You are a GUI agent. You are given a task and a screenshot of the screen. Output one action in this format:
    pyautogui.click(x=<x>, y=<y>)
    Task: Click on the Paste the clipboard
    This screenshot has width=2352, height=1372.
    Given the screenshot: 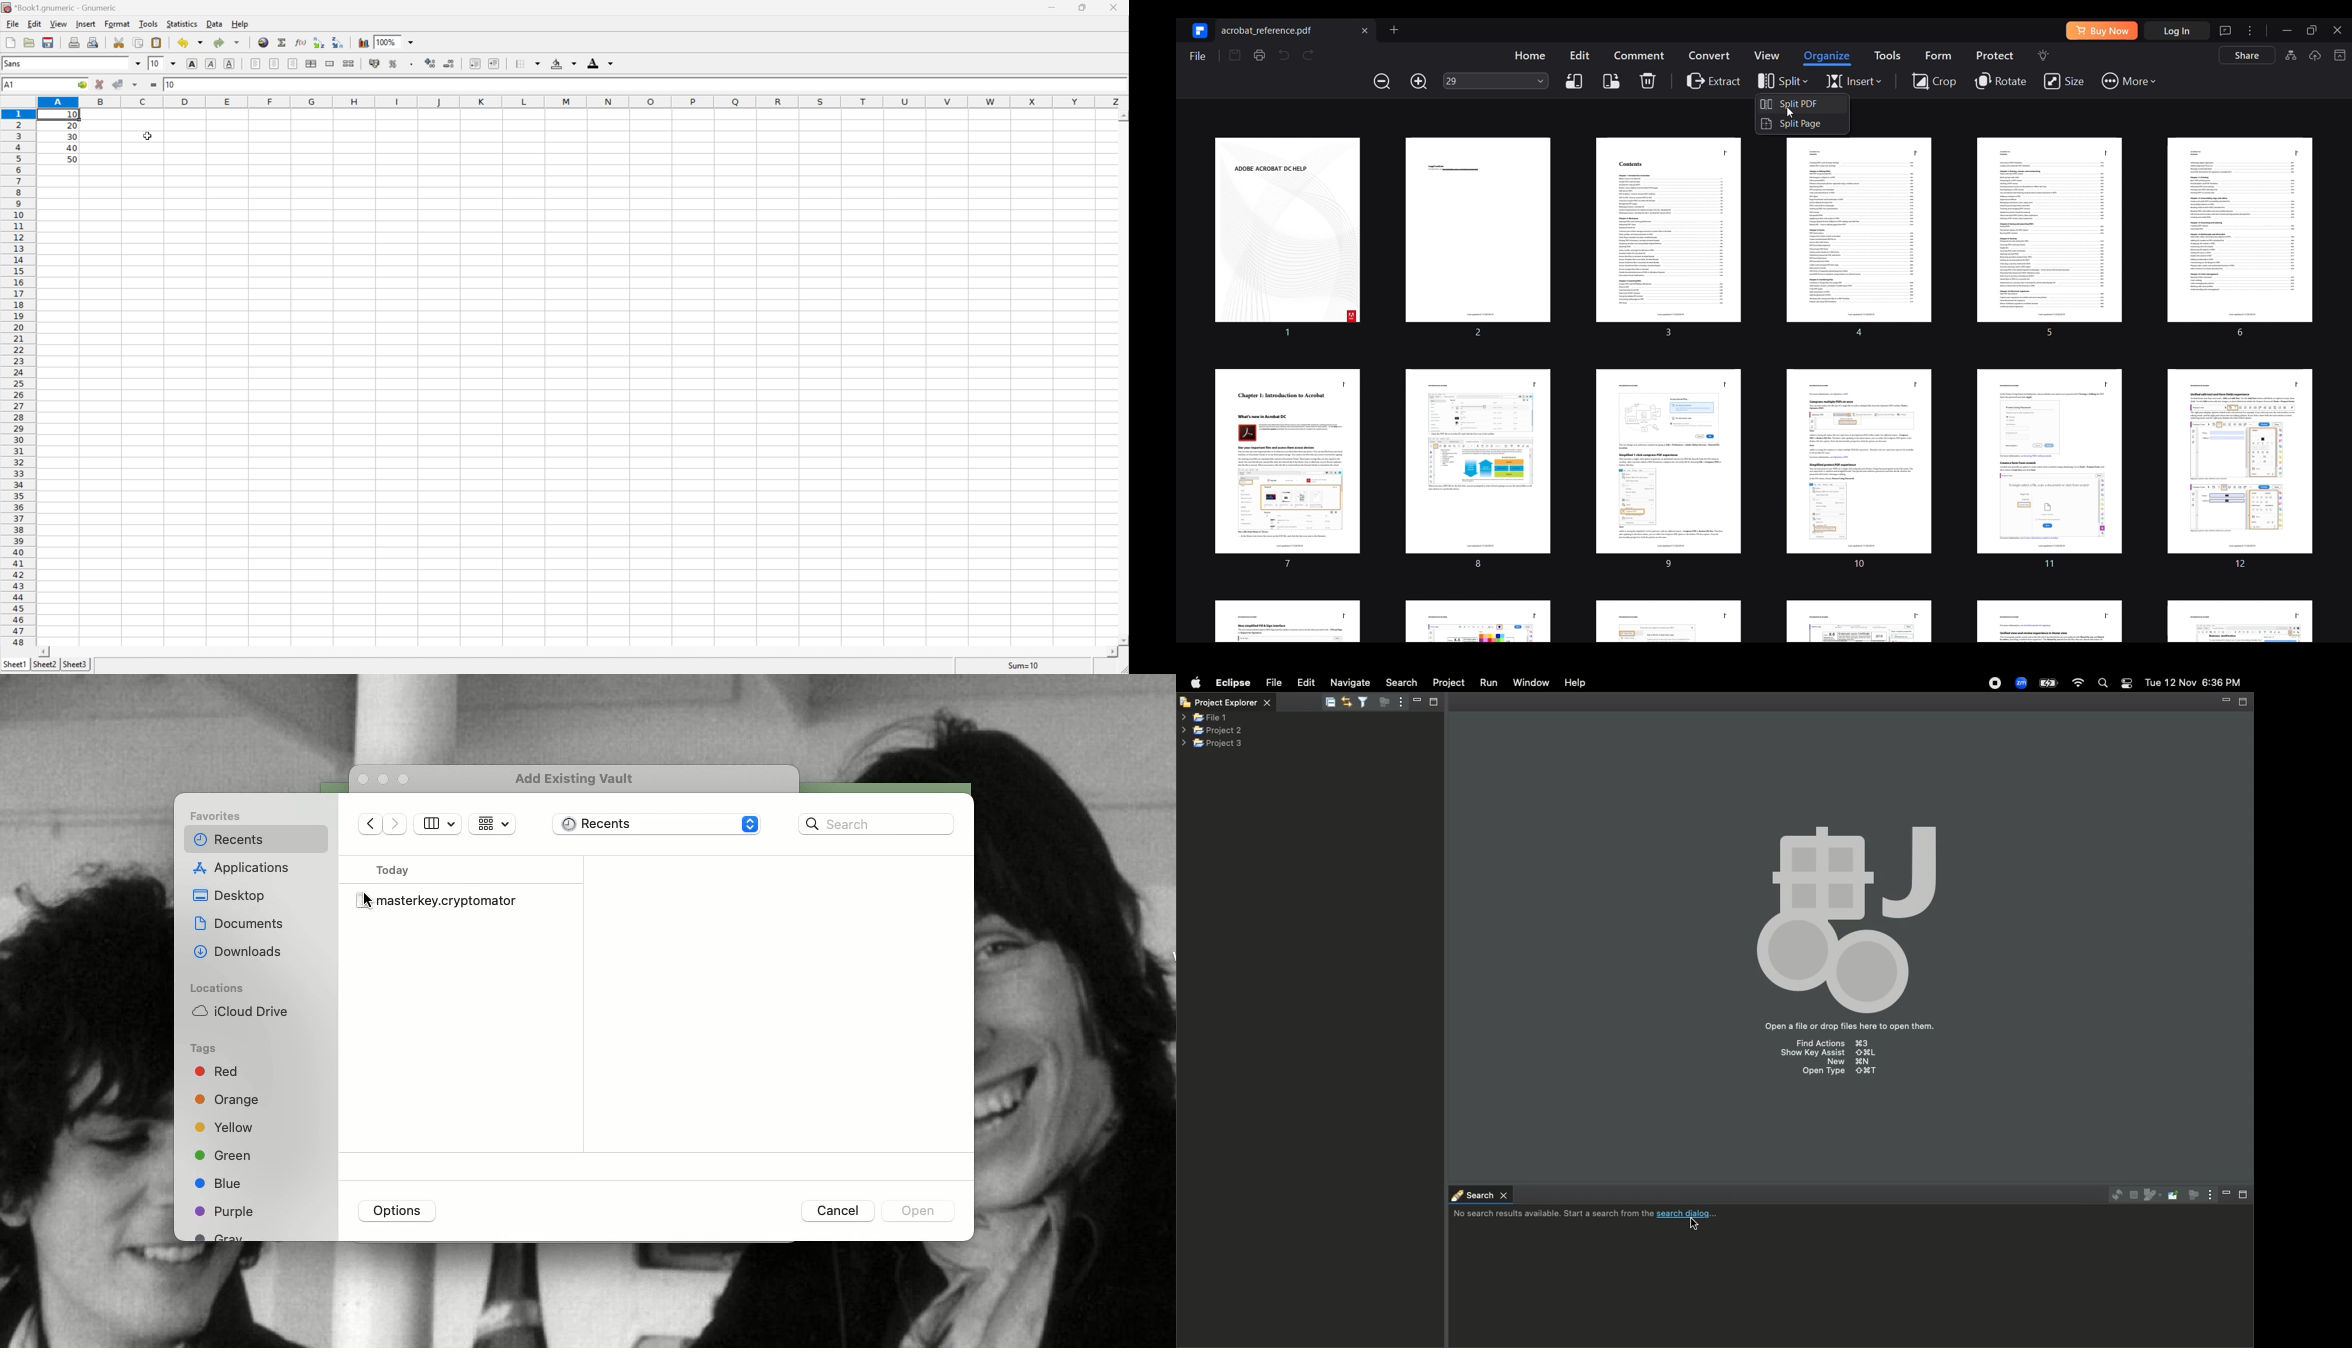 What is the action you would take?
    pyautogui.click(x=156, y=43)
    